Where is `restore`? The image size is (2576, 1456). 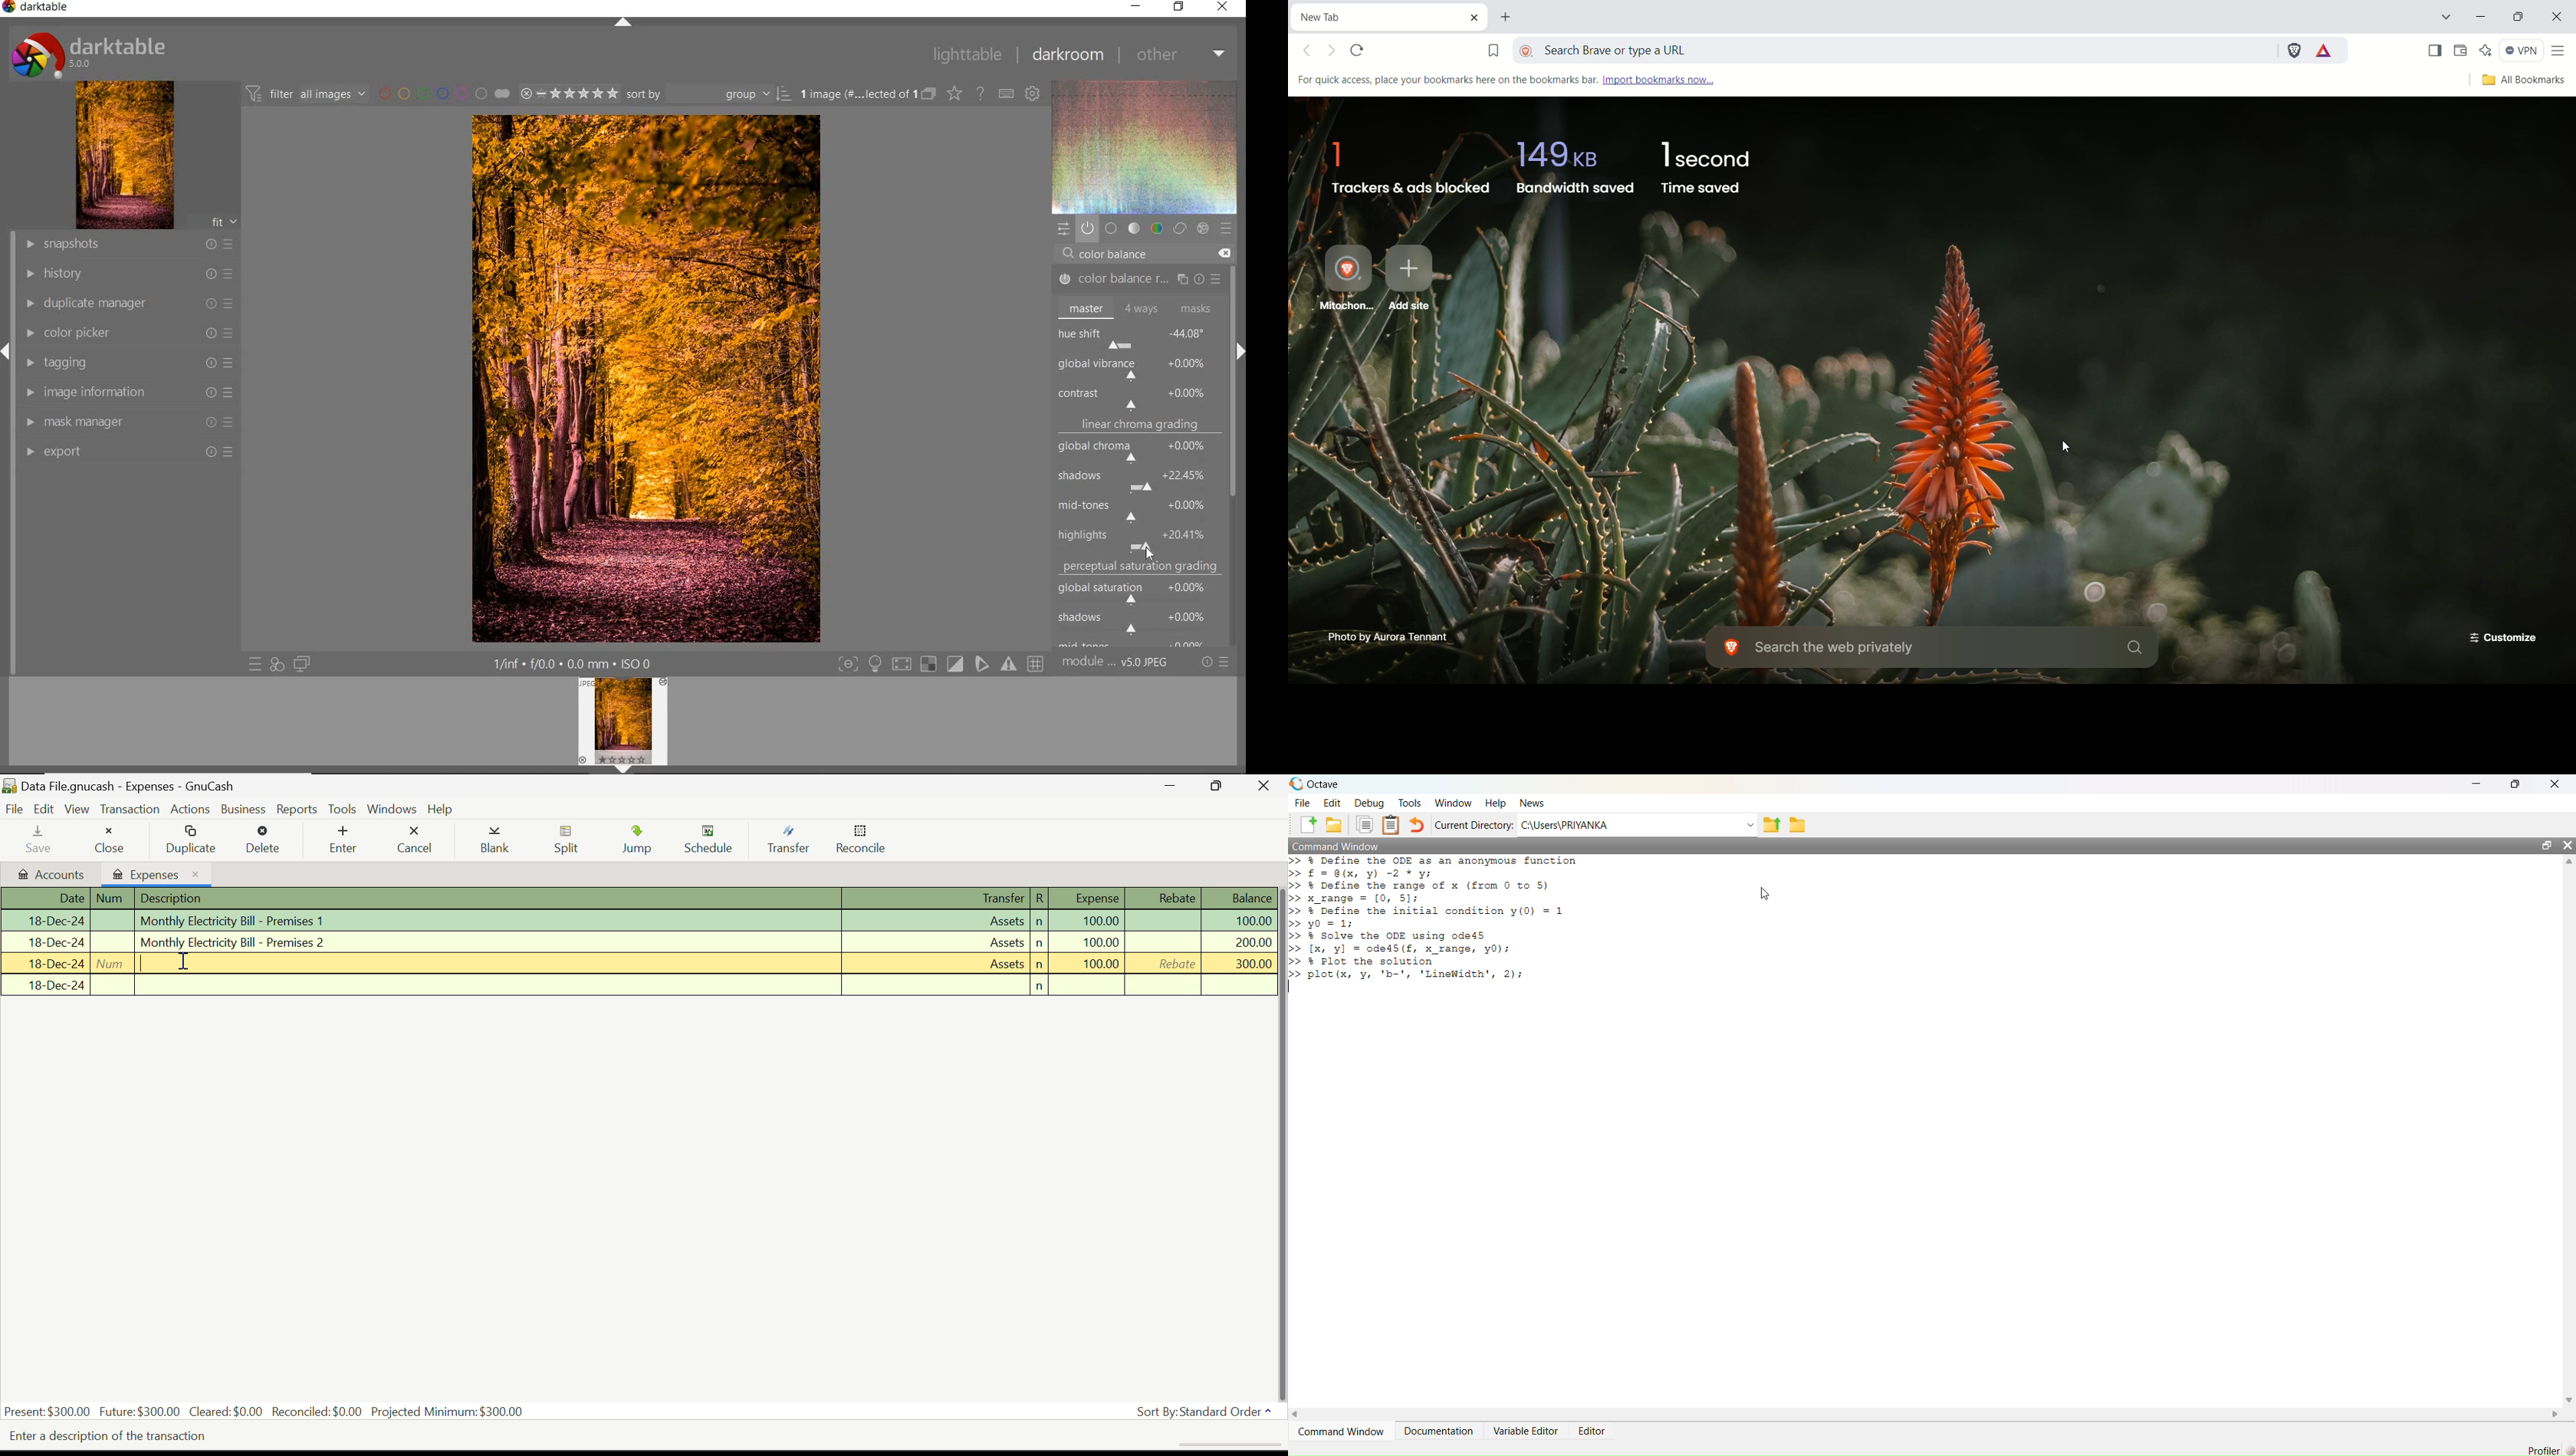 restore is located at coordinates (1178, 8).